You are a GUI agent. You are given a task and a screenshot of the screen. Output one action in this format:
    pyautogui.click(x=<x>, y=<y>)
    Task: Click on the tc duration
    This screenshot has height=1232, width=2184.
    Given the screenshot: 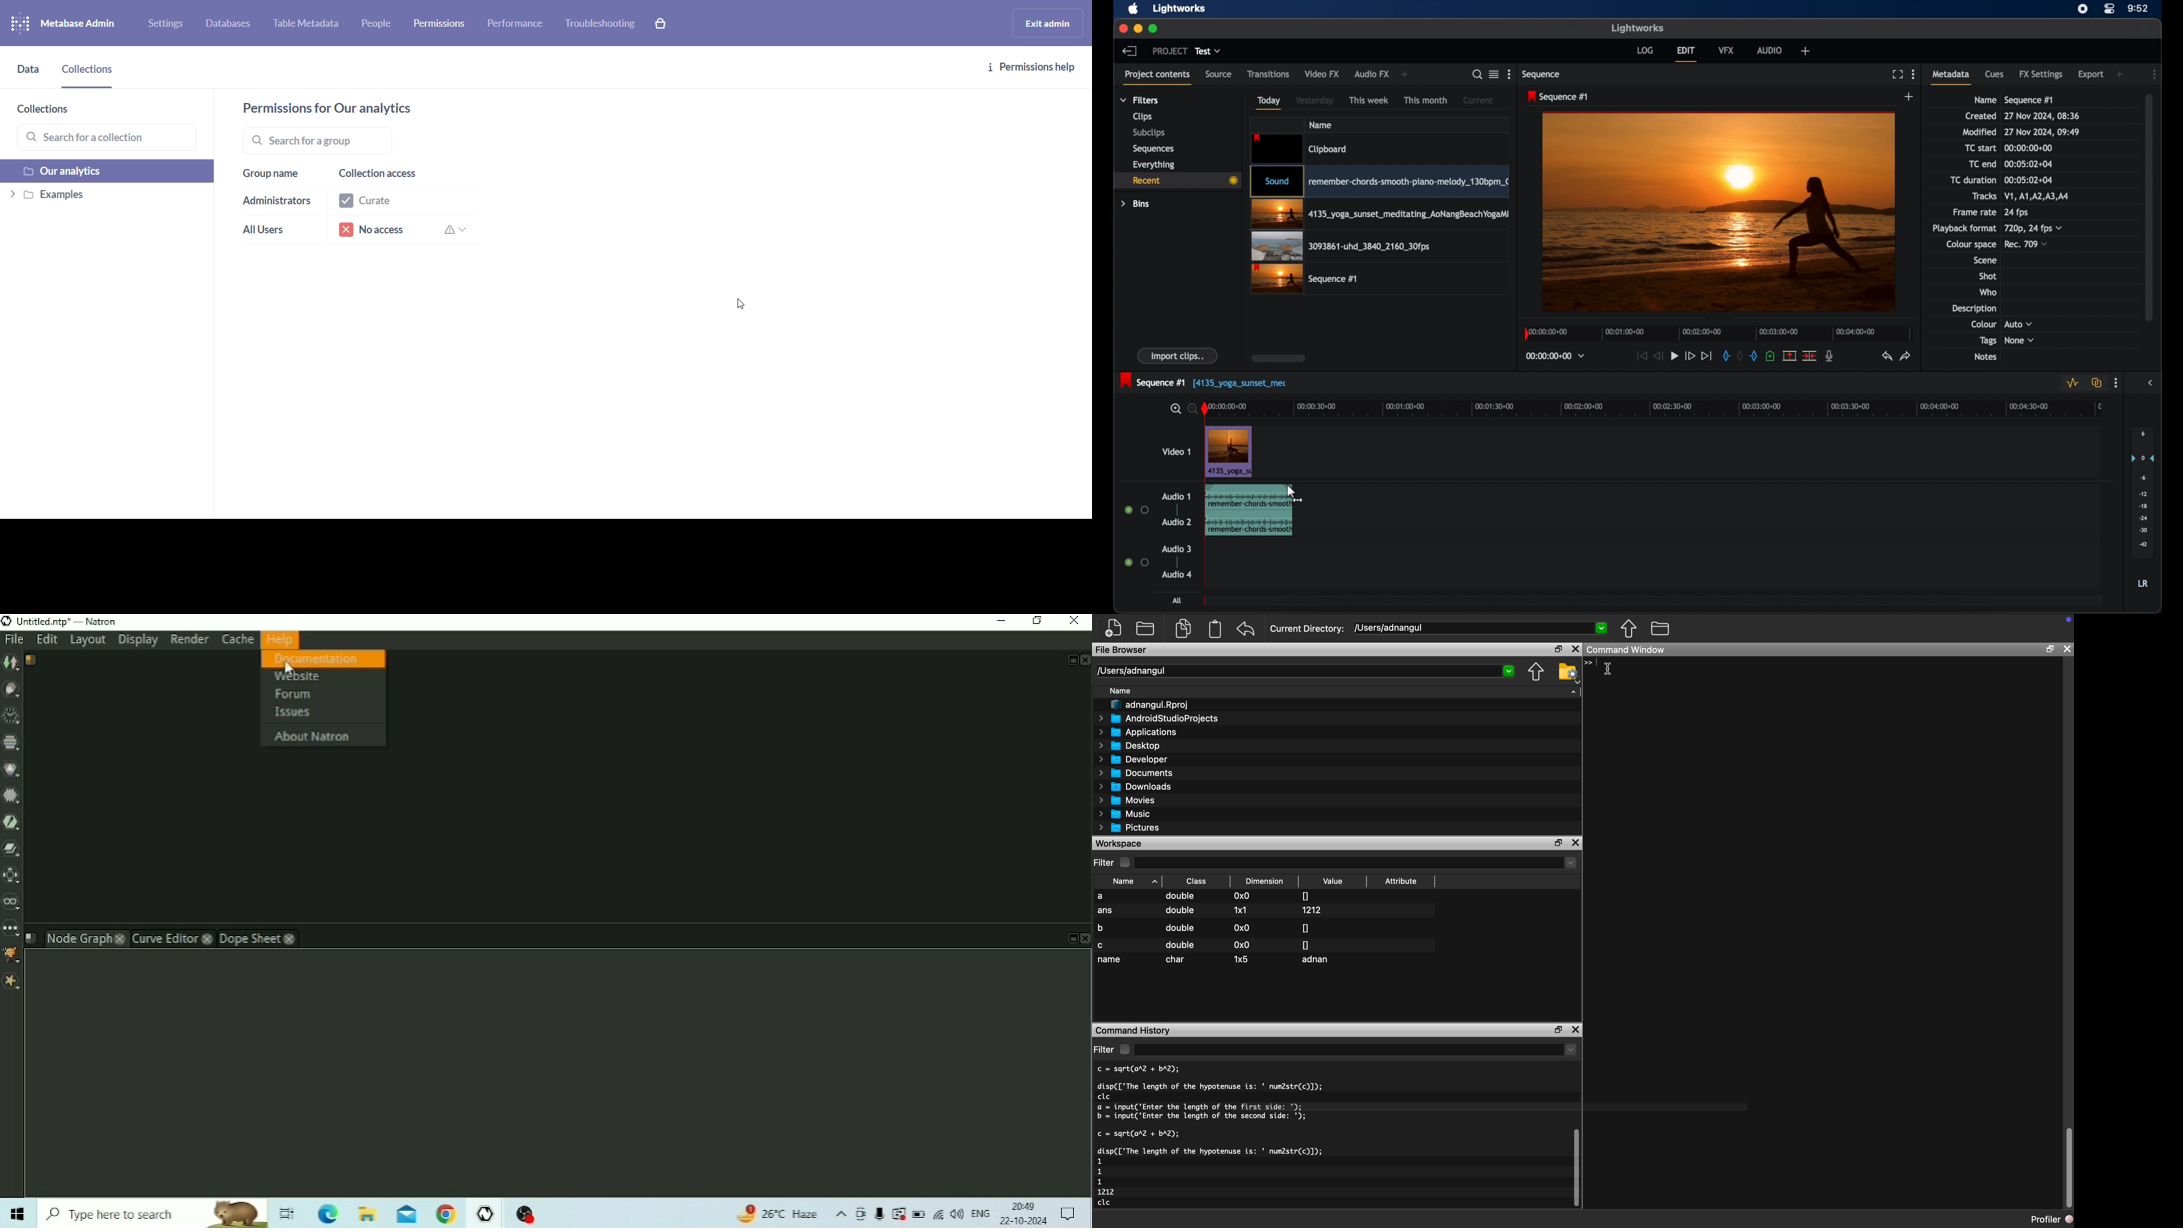 What is the action you would take?
    pyautogui.click(x=1973, y=180)
    